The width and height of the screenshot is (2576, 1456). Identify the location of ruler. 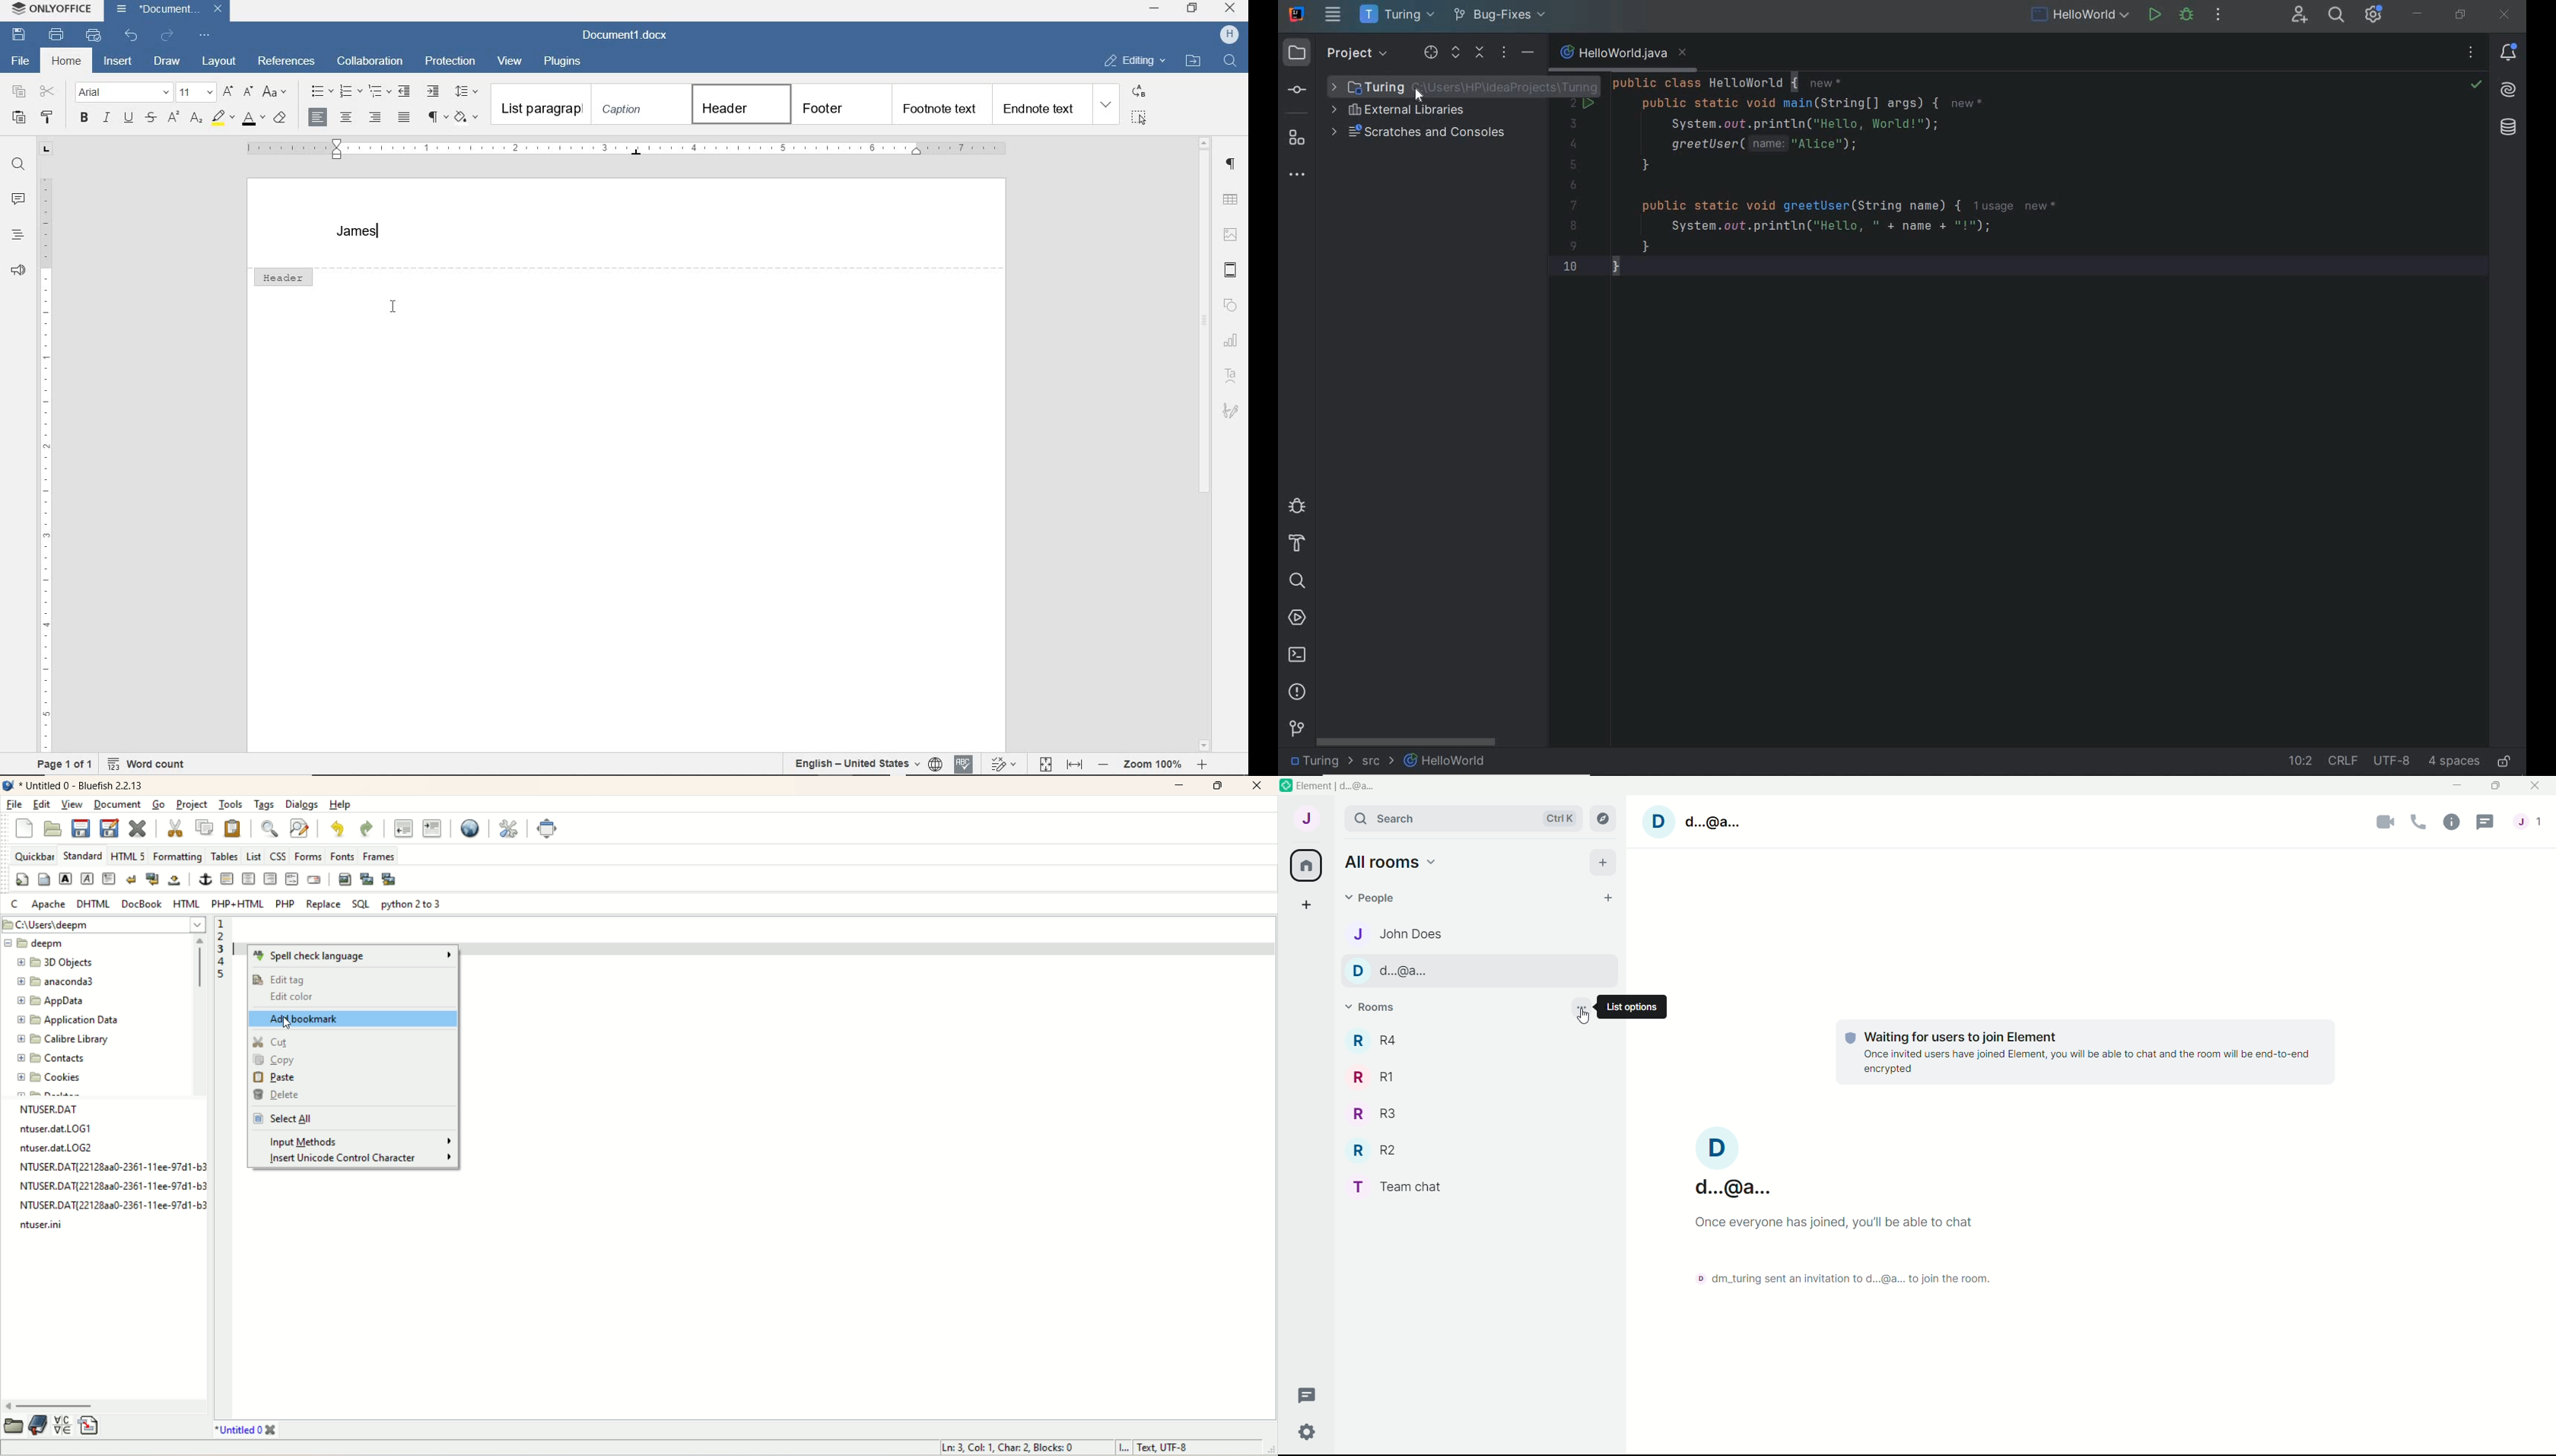
(44, 447).